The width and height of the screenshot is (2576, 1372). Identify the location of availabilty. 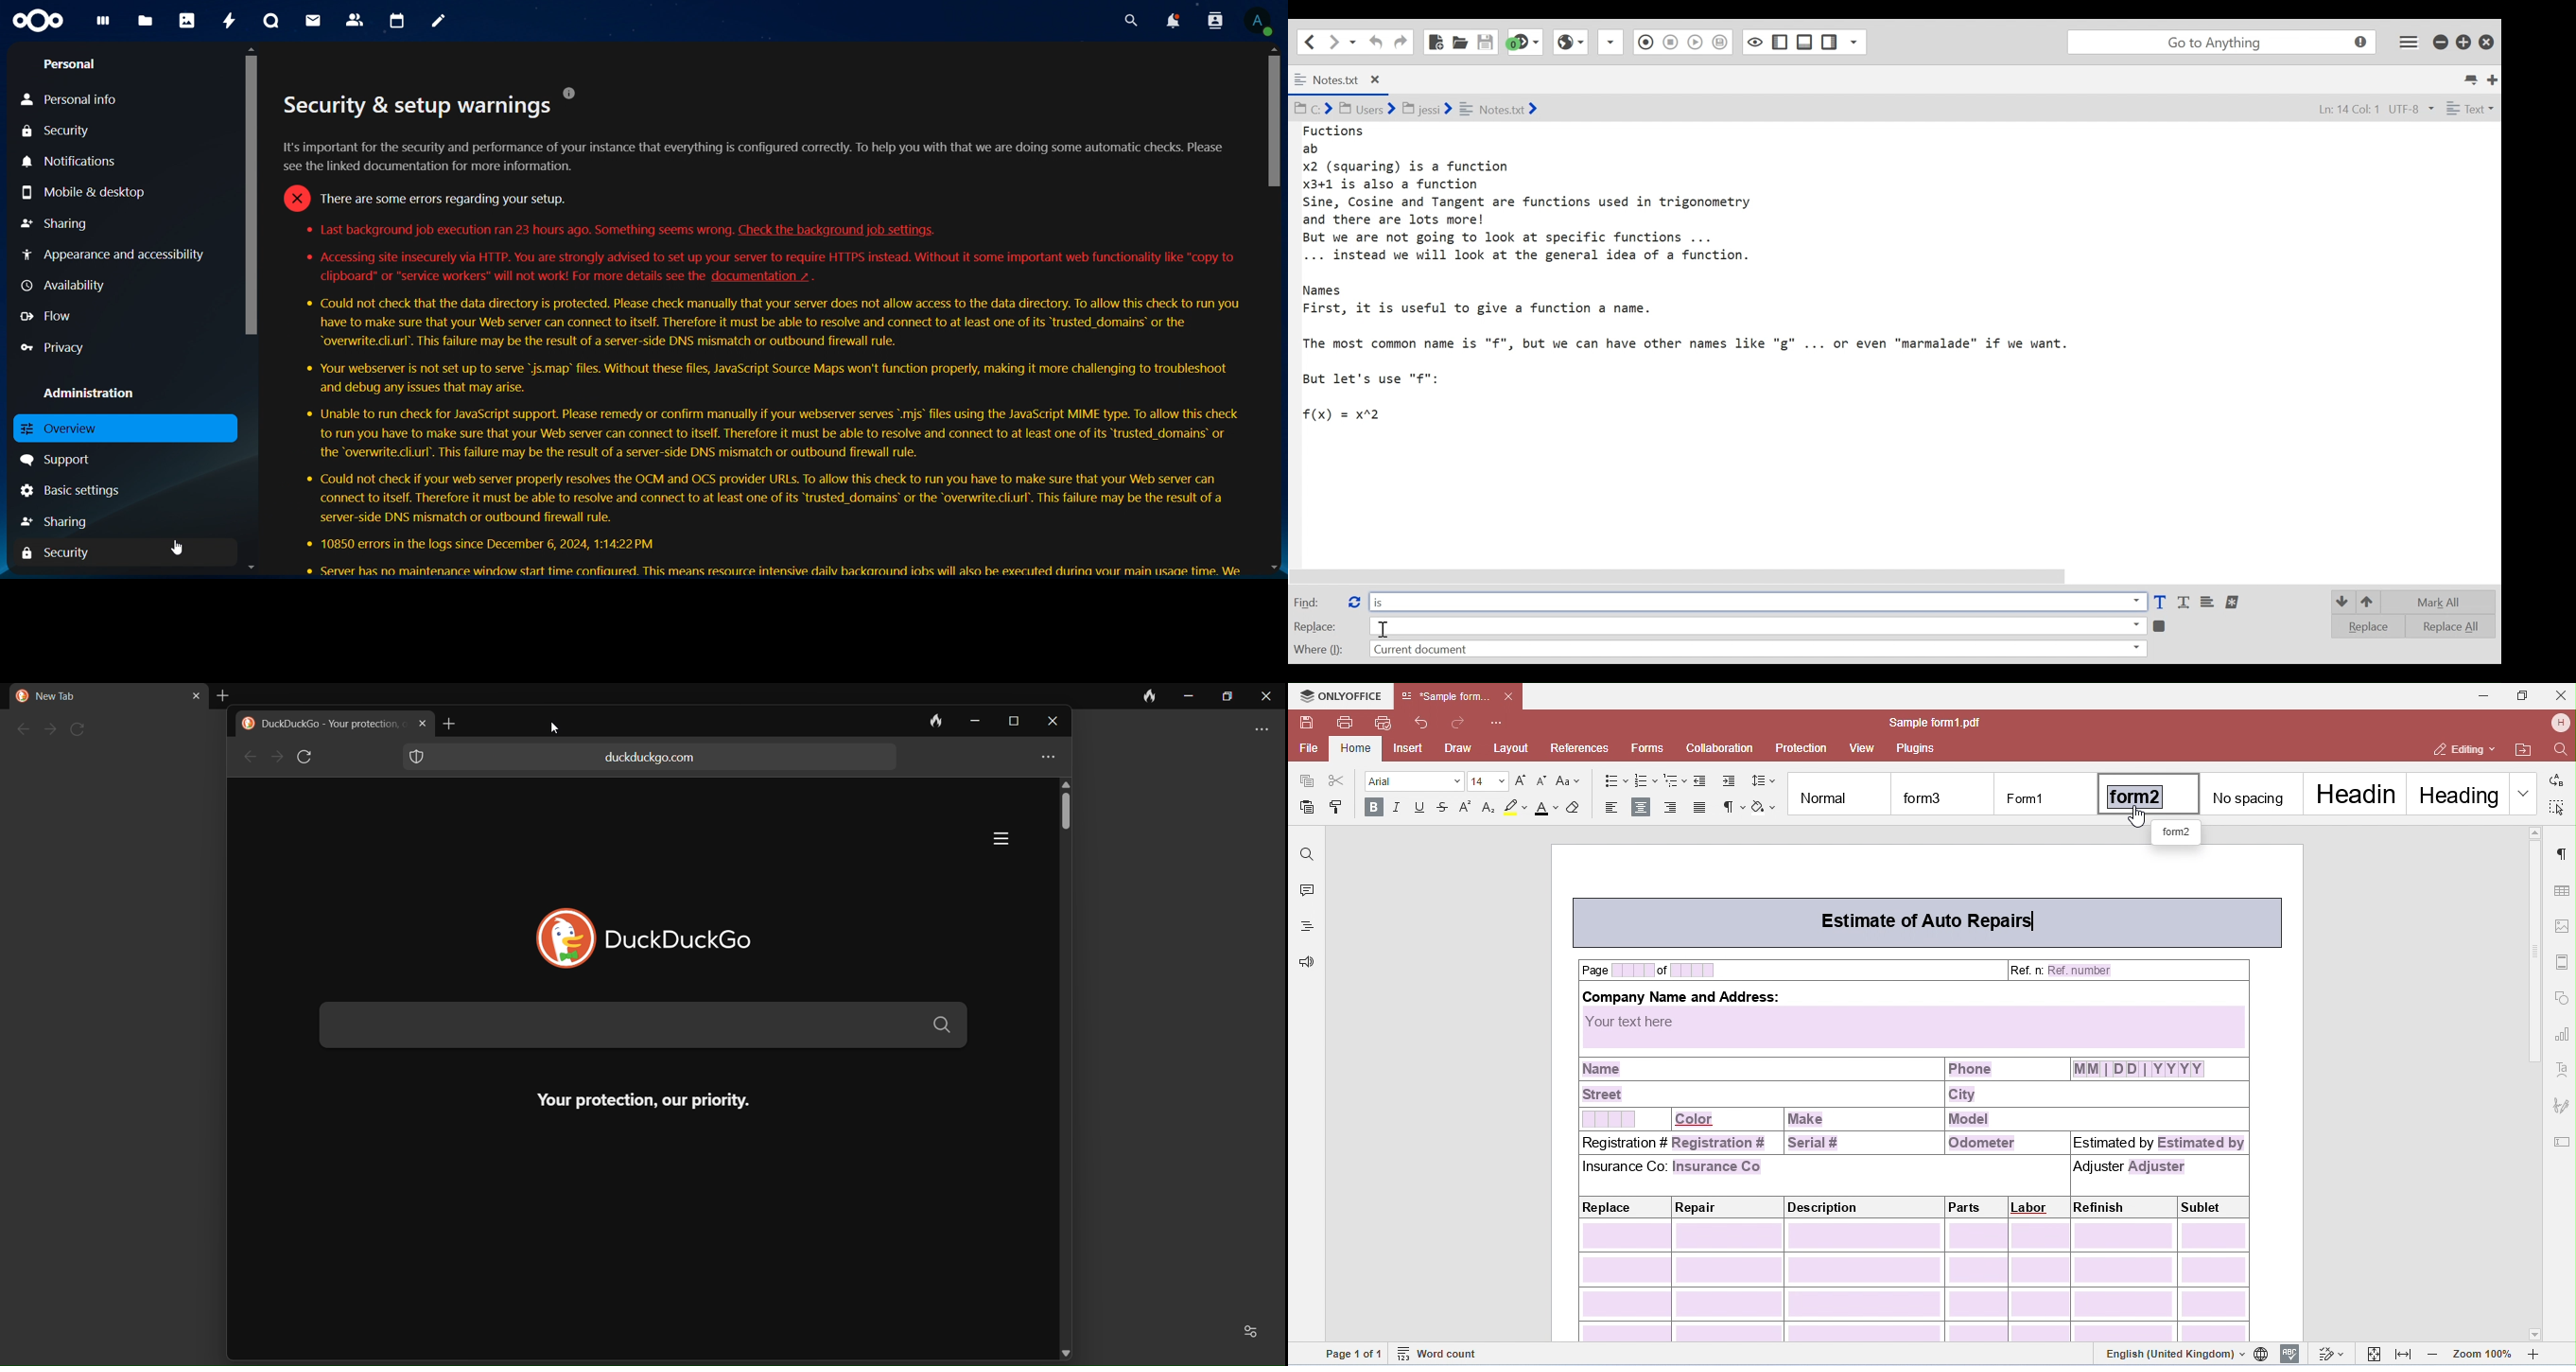
(69, 285).